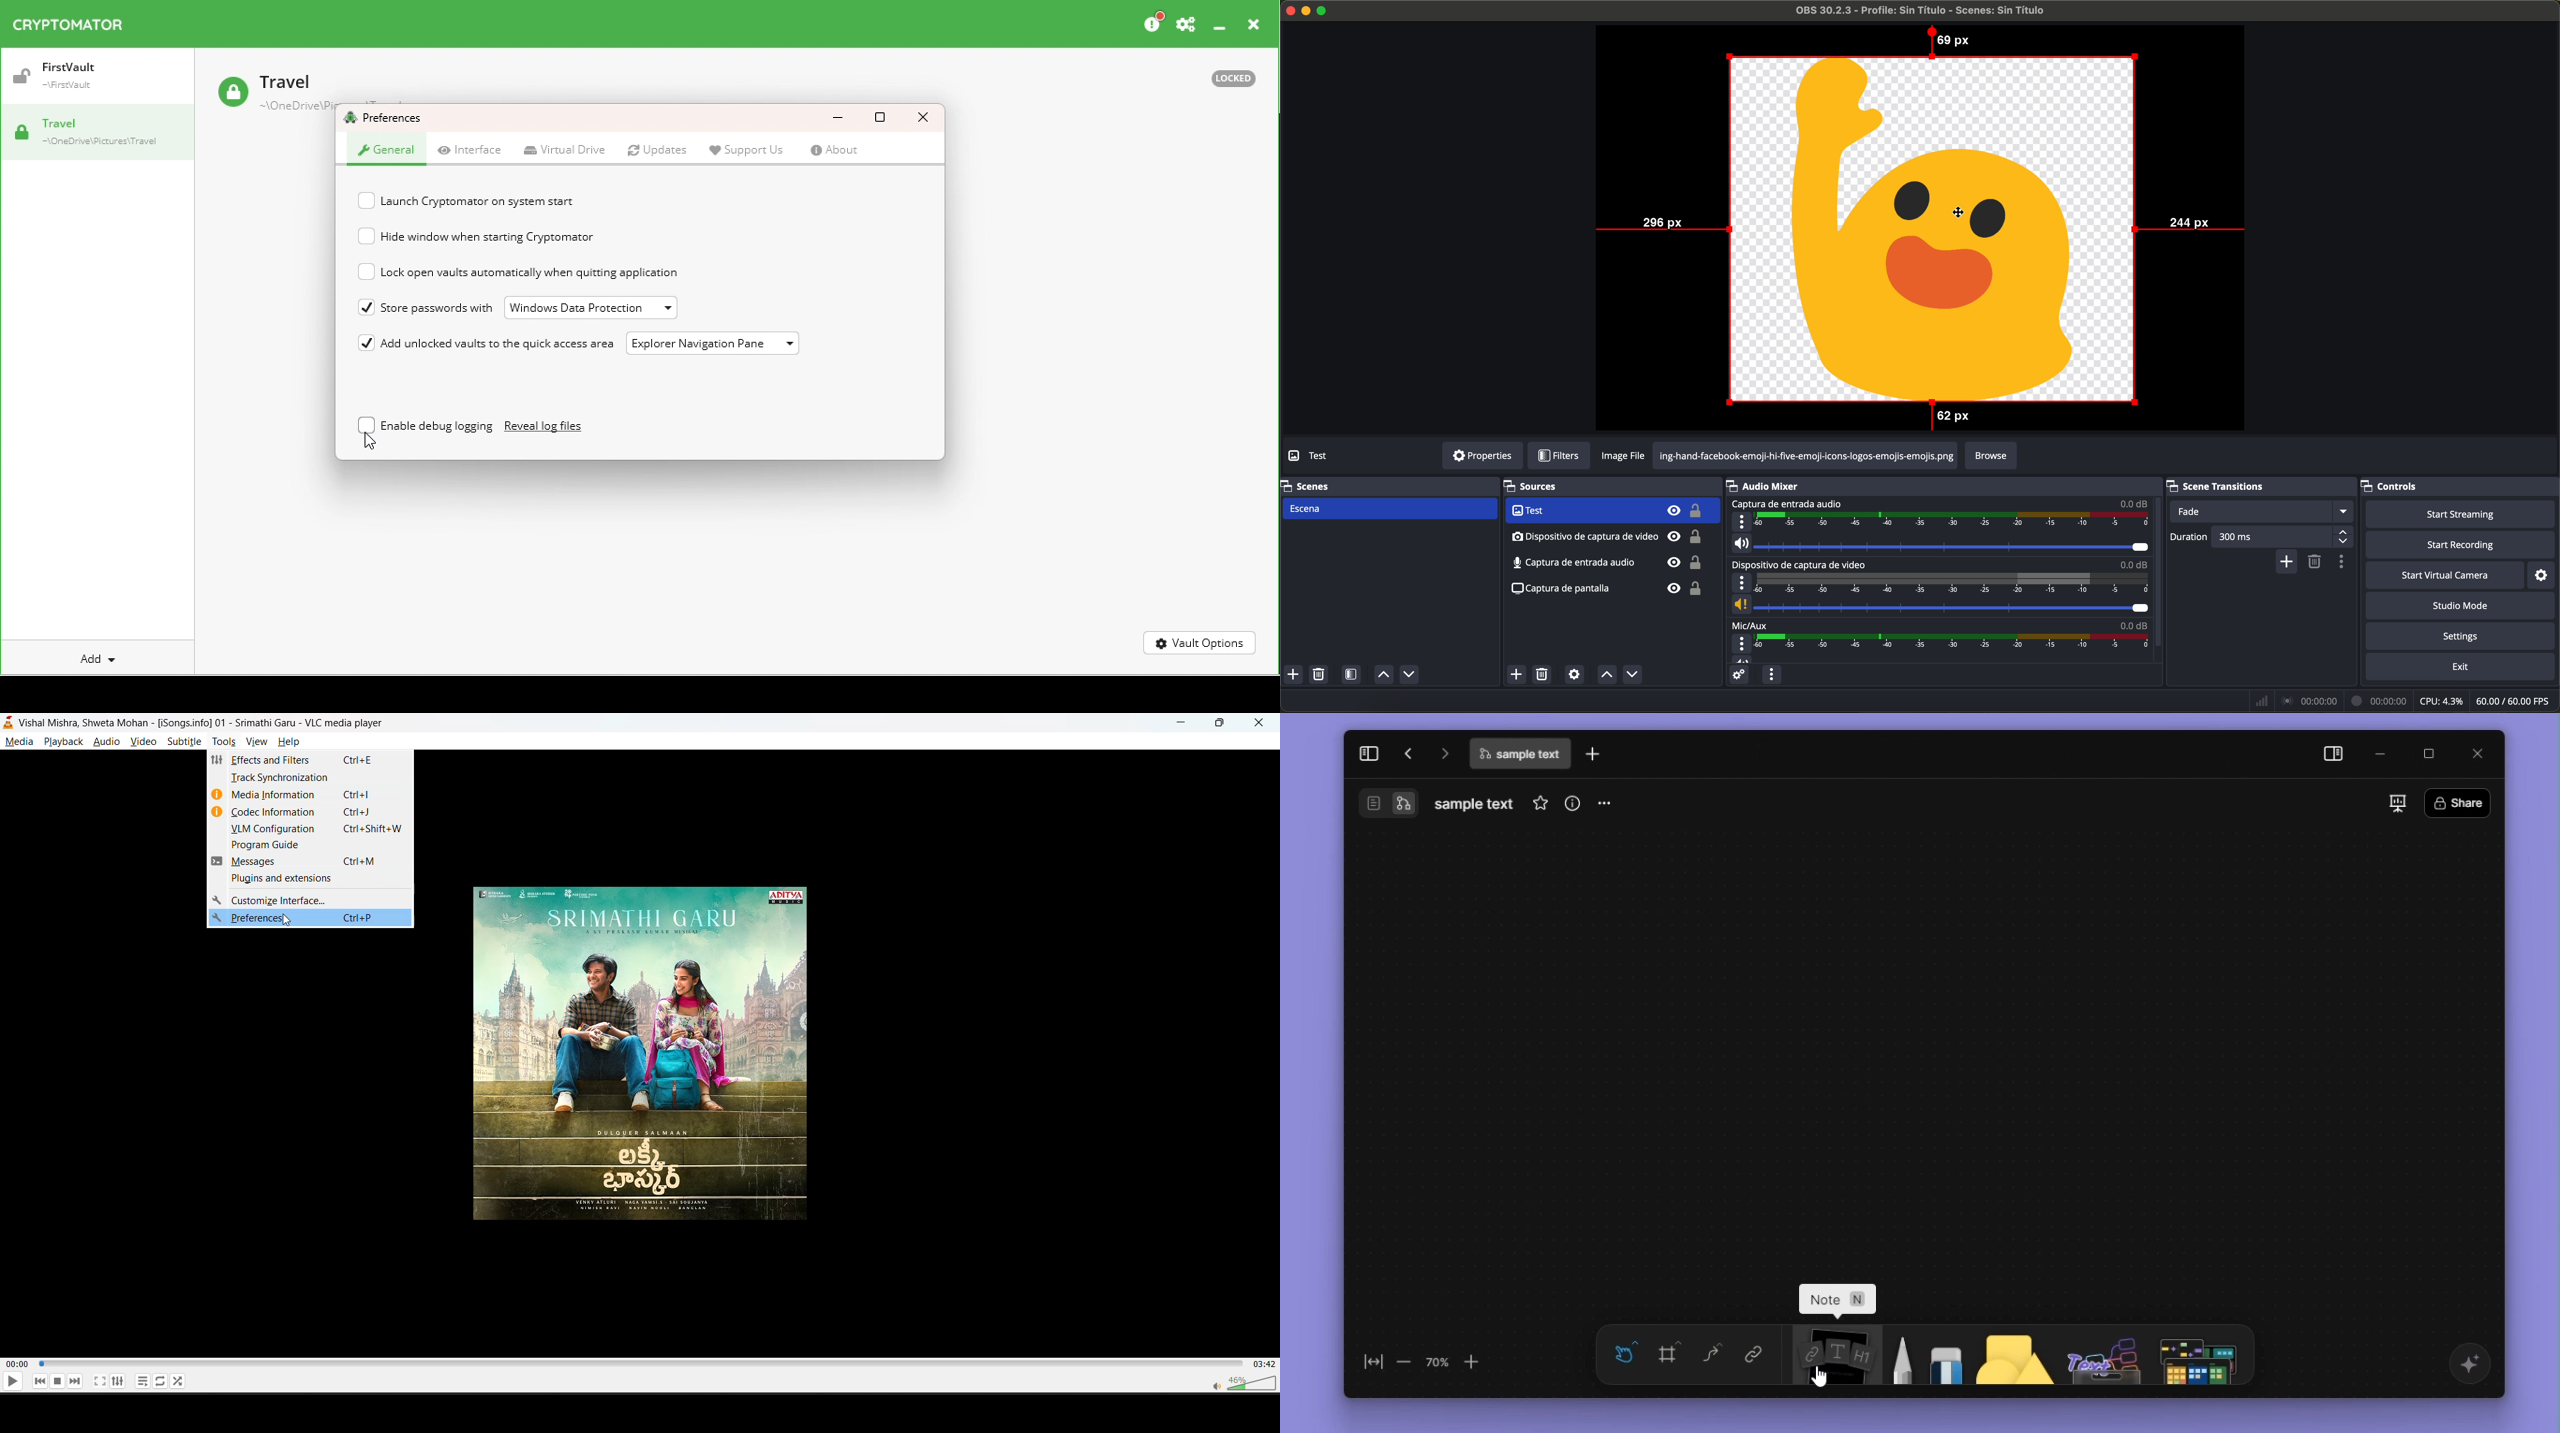 The image size is (2576, 1456). I want to click on screenshot, so click(1605, 563).